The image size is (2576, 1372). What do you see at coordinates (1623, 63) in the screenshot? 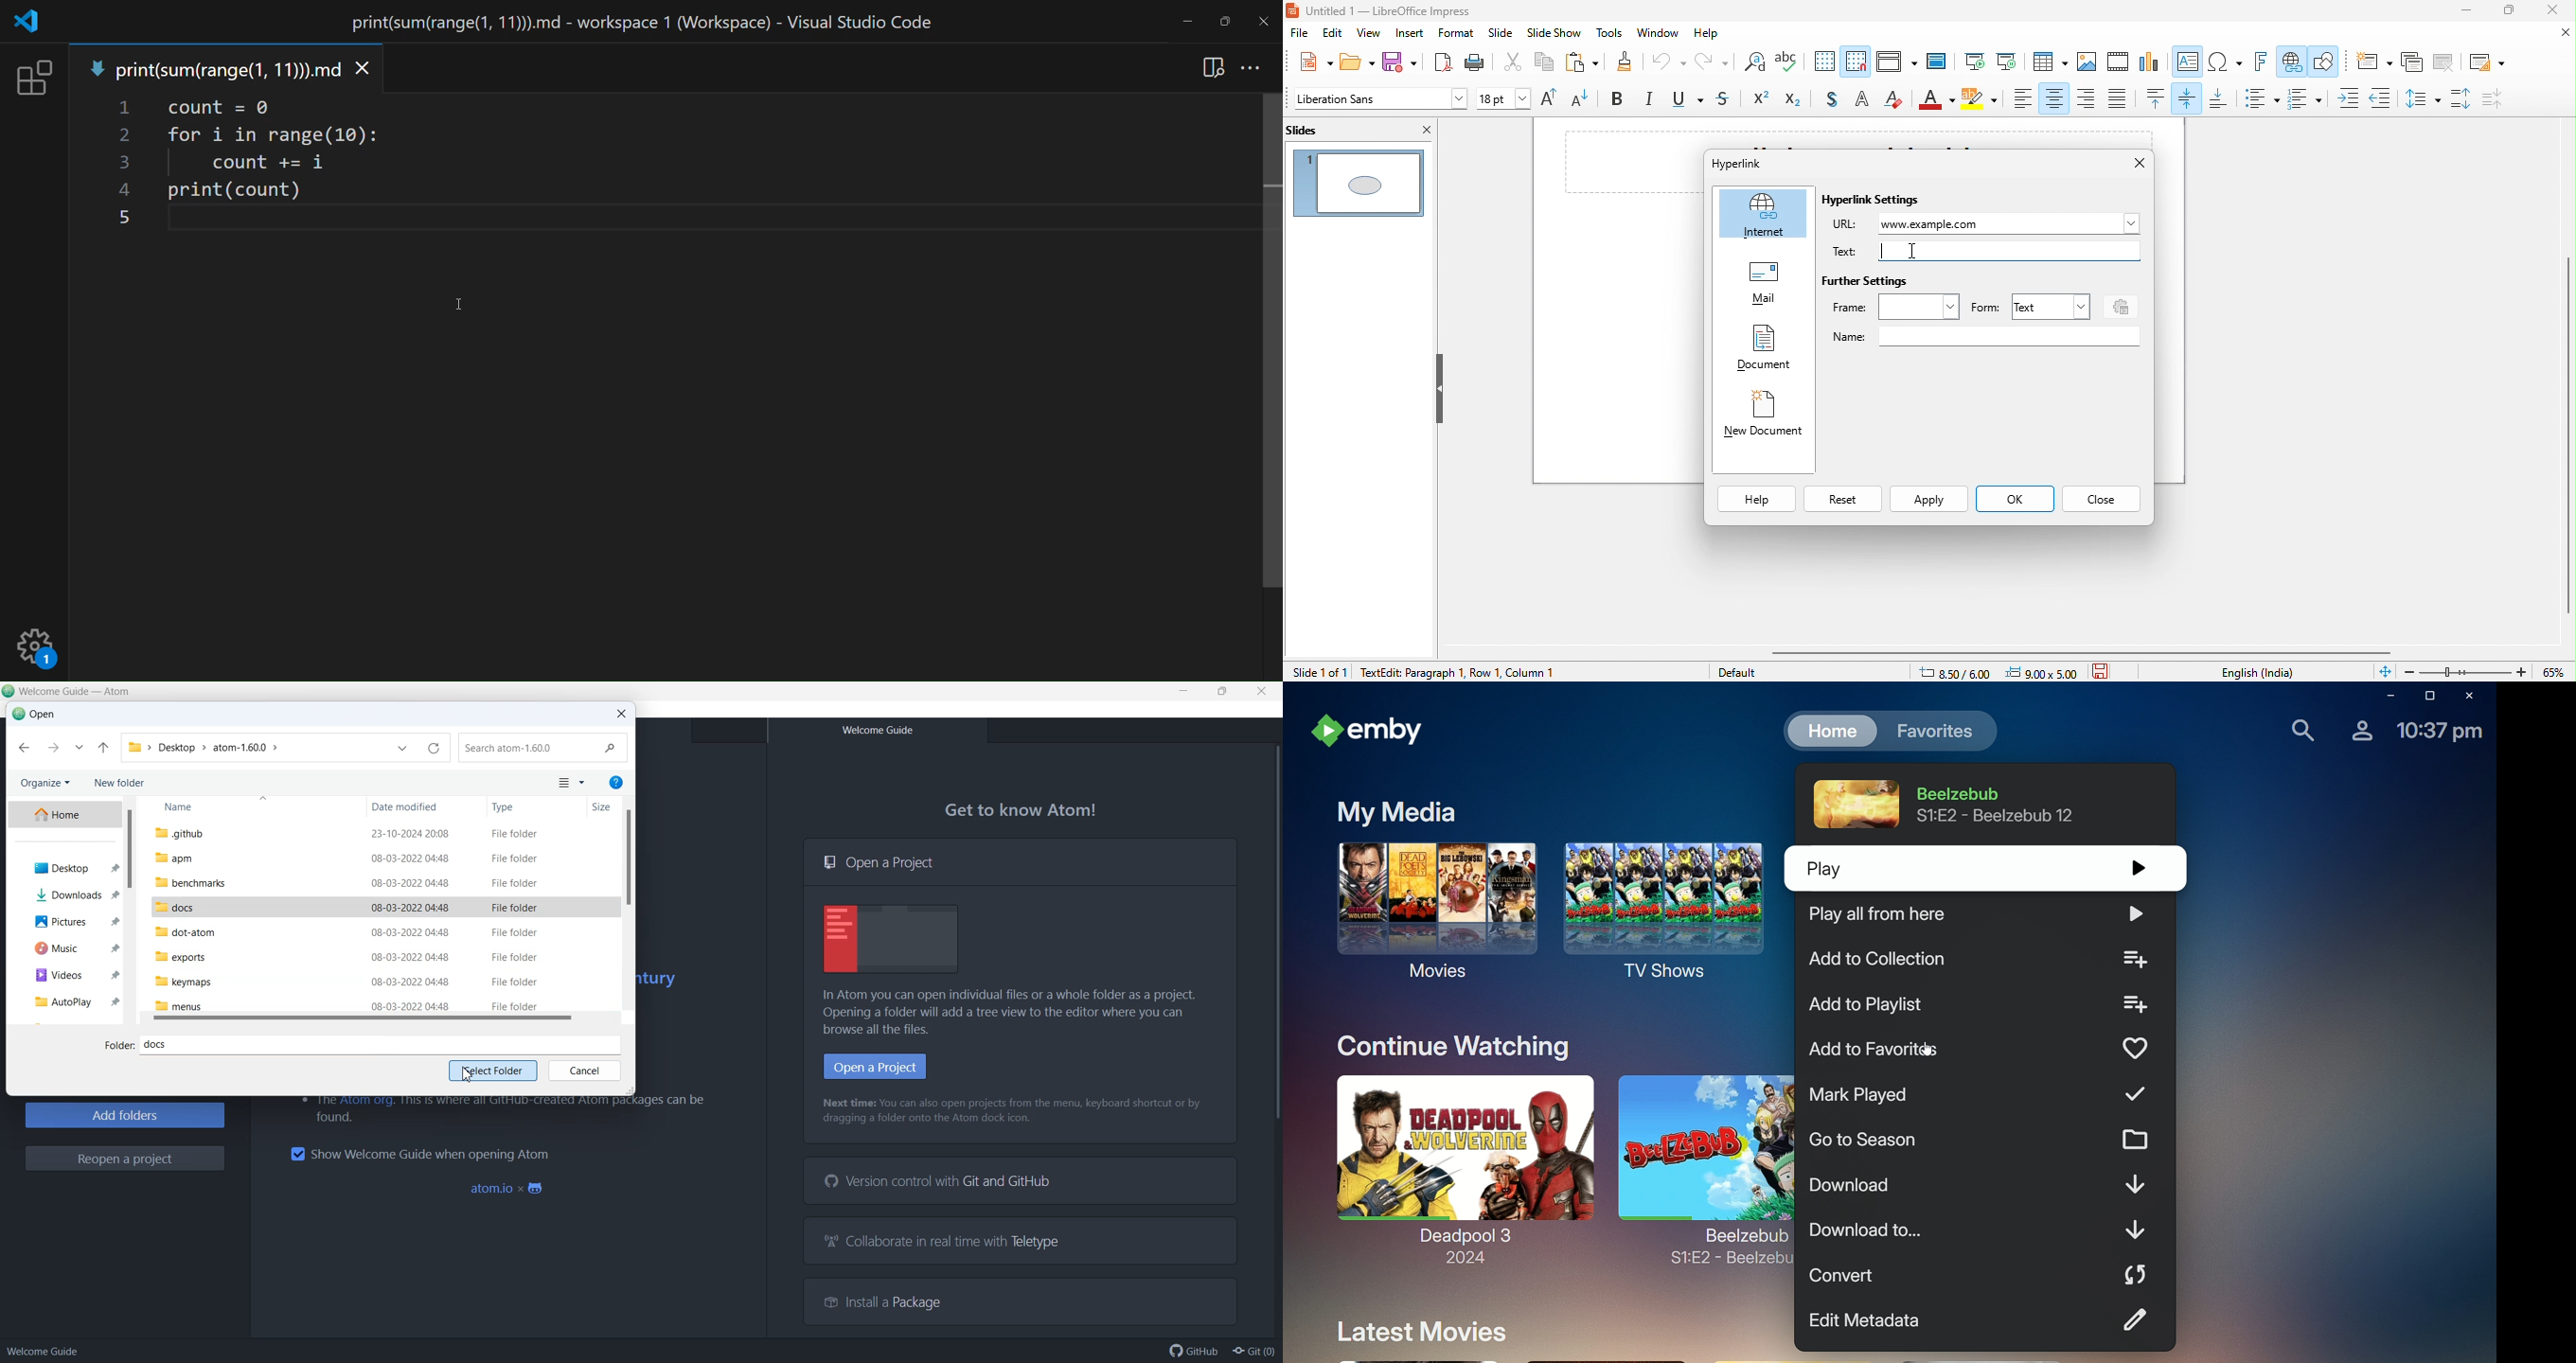
I see `clone formatting ` at bounding box center [1623, 63].